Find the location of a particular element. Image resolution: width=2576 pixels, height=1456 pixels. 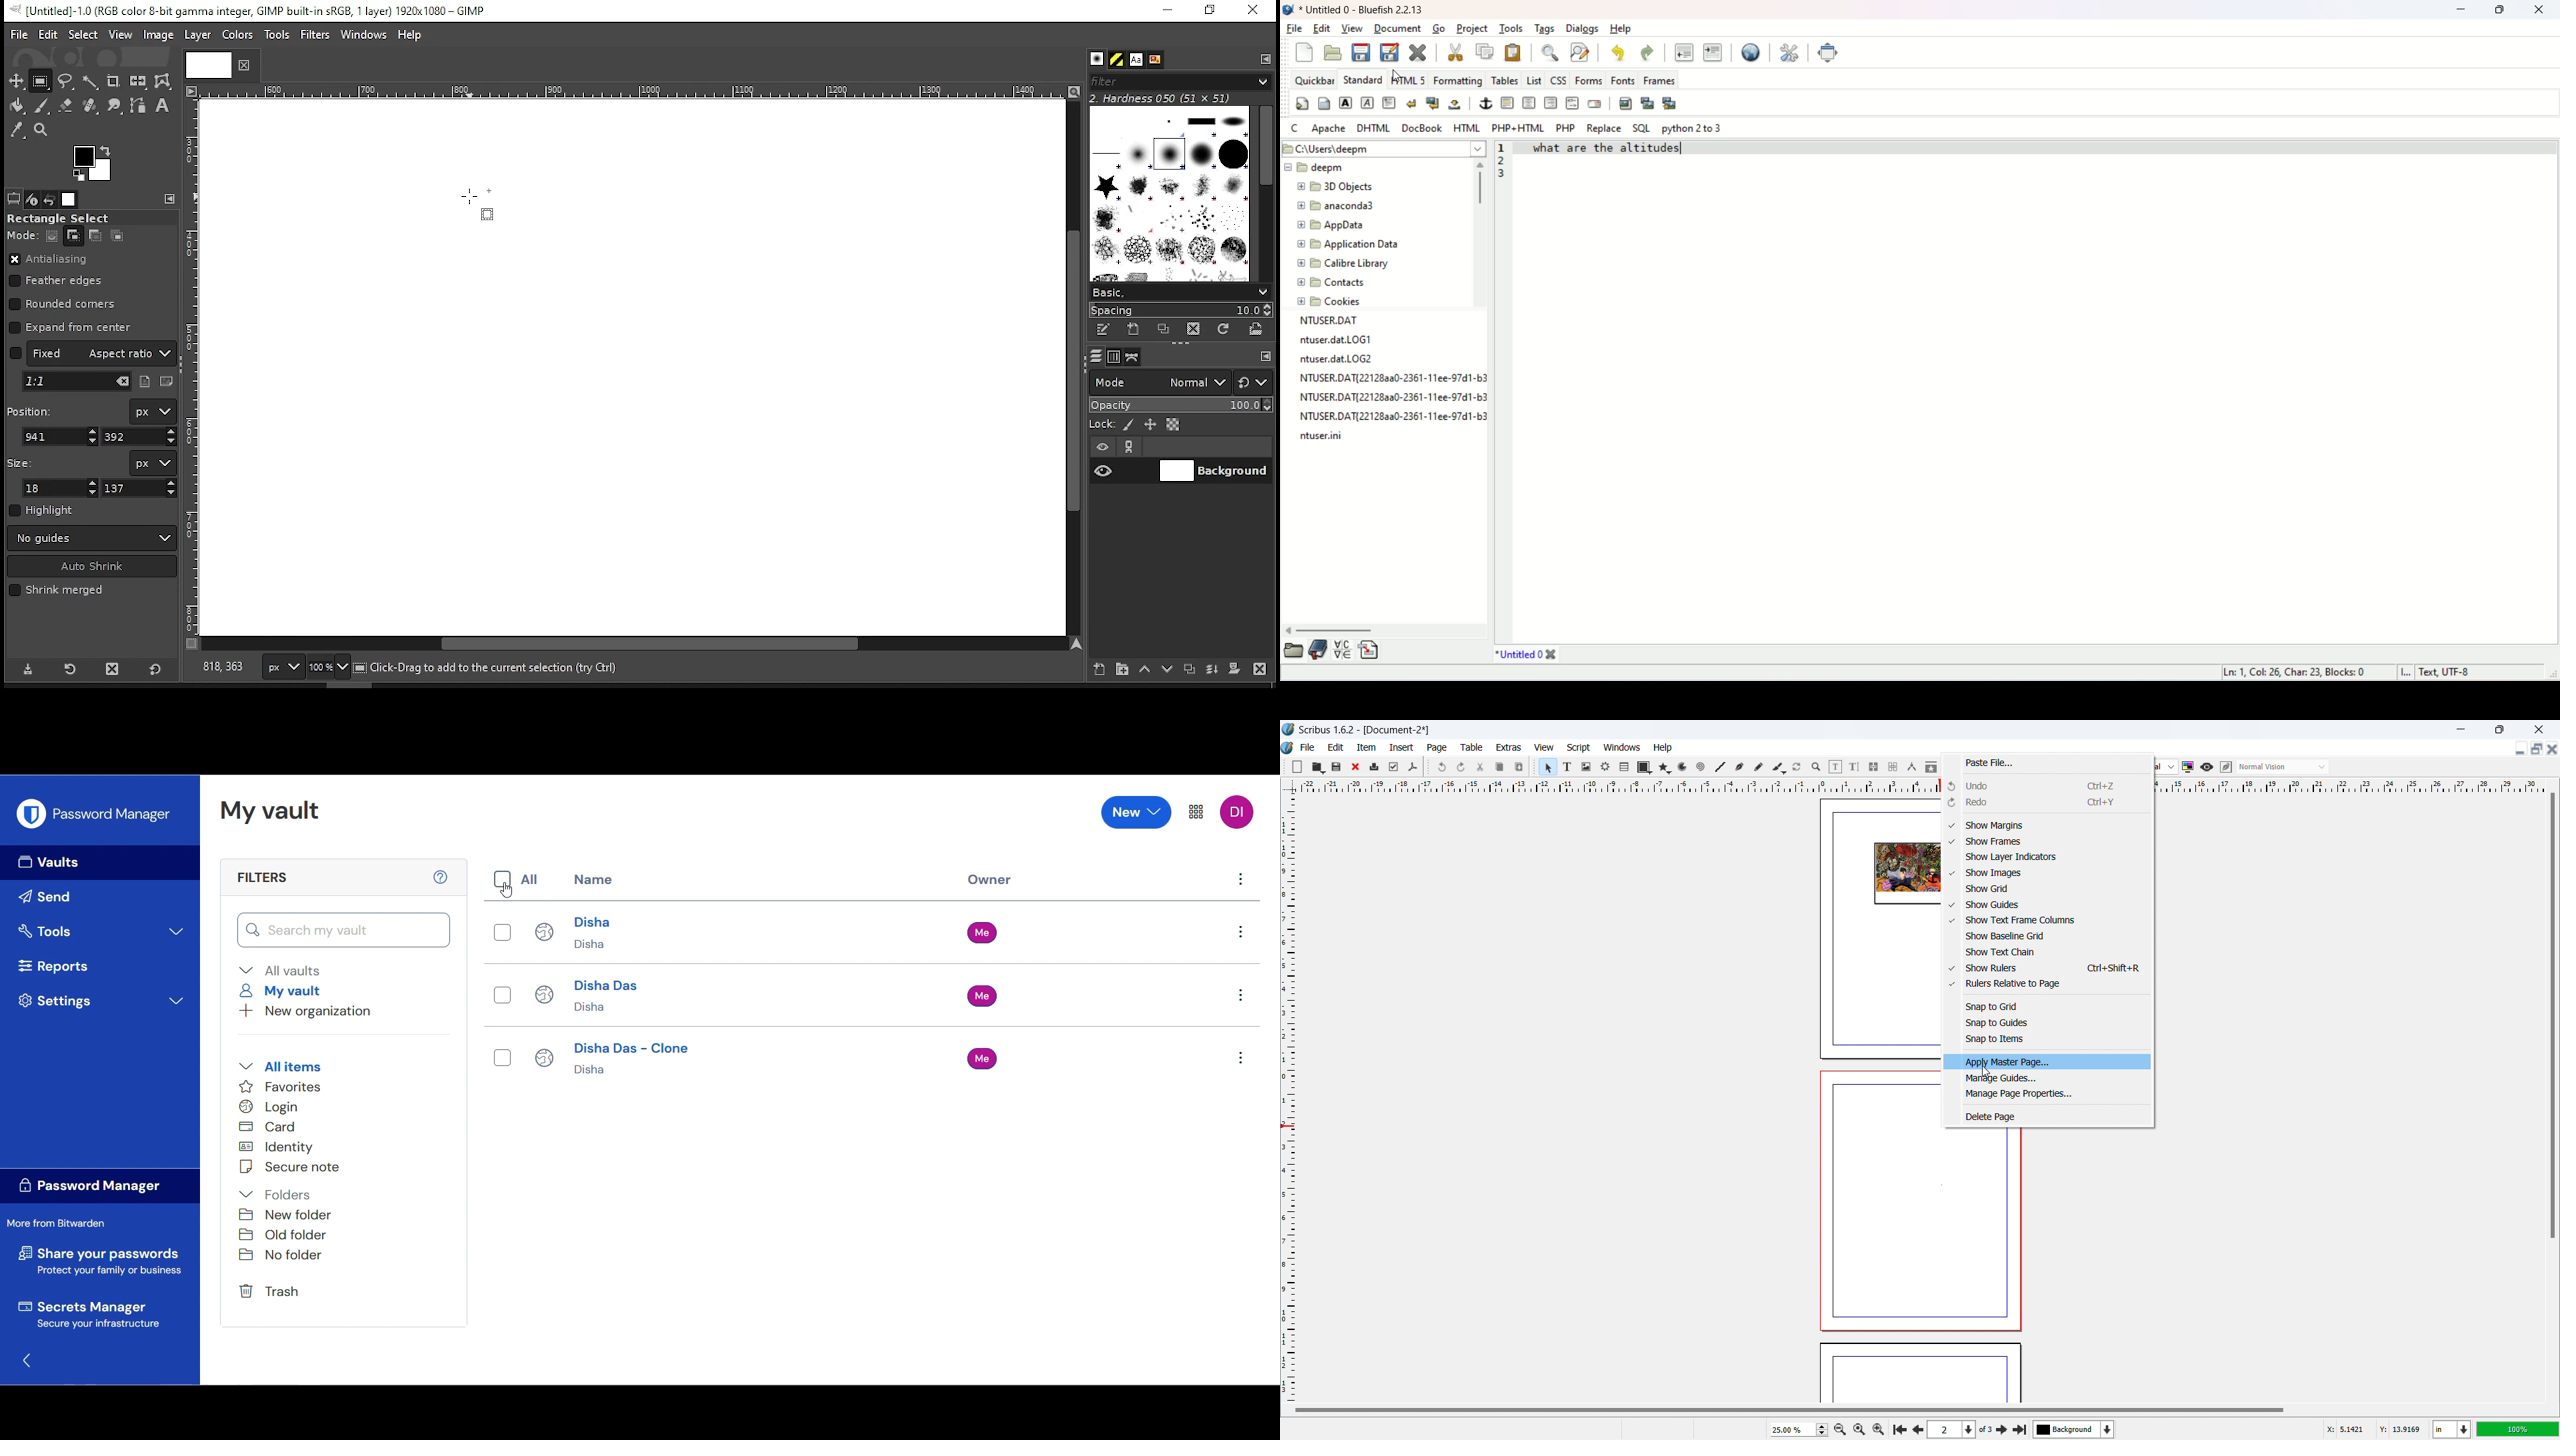

save tool preset is located at coordinates (30, 668).